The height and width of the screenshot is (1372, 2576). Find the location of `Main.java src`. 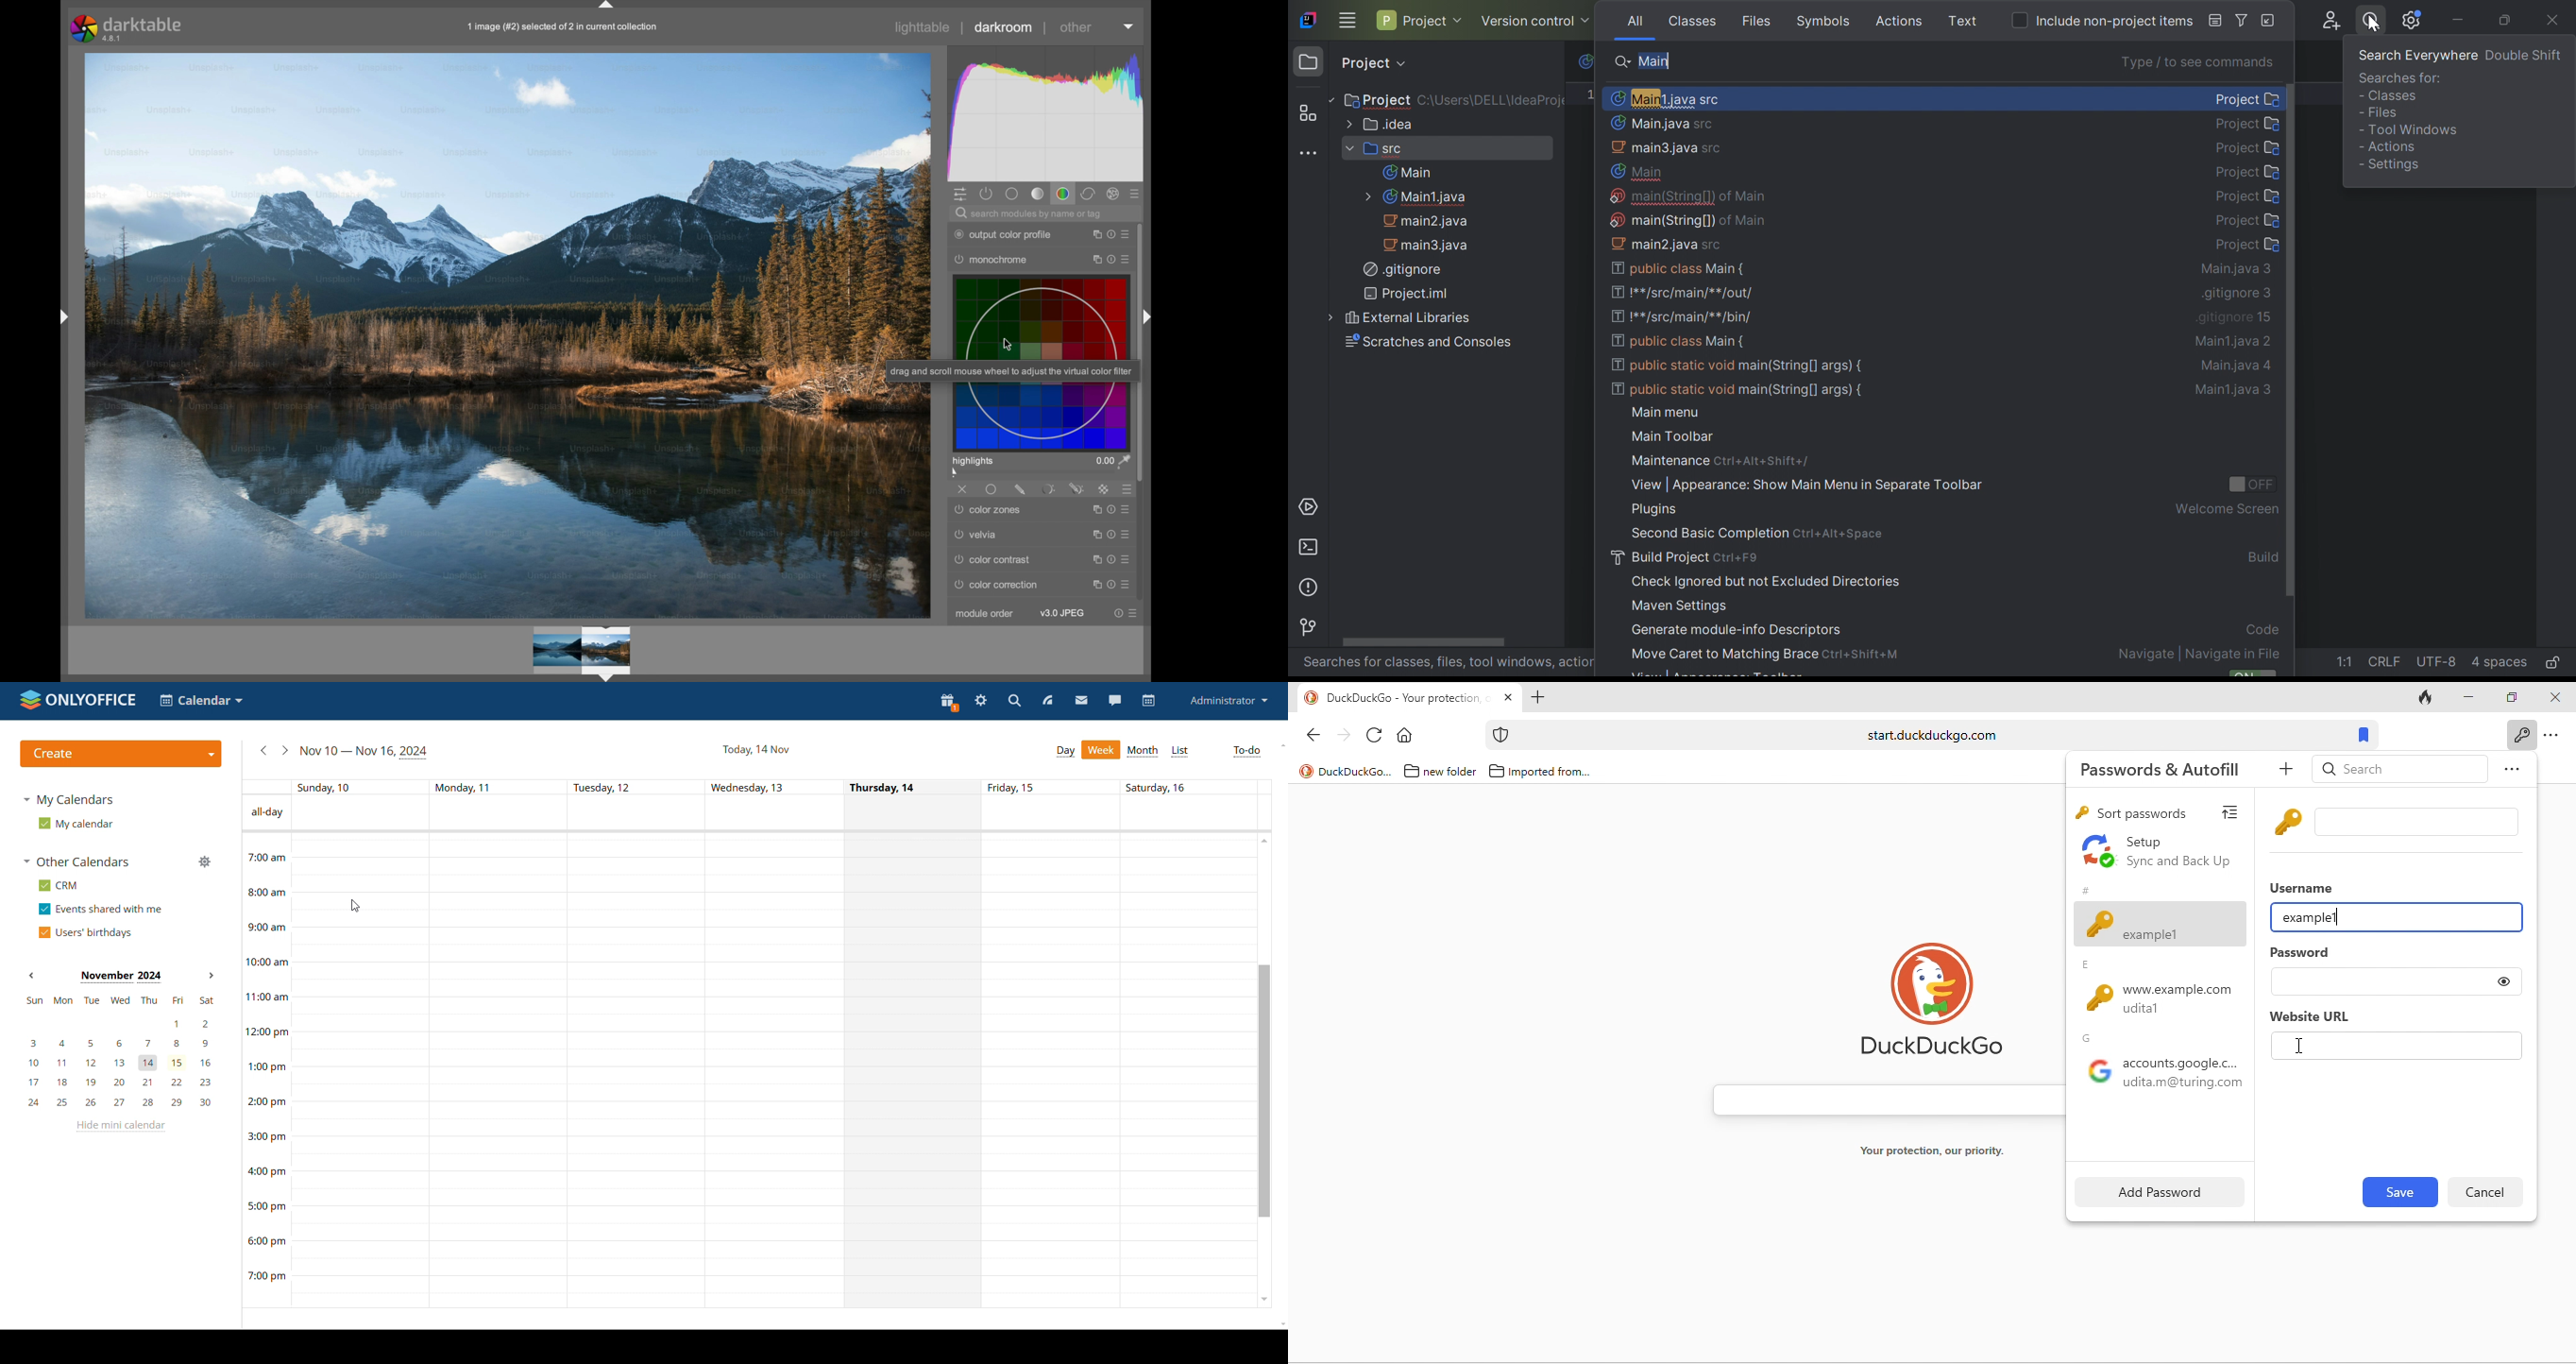

Main.java src is located at coordinates (1662, 123).